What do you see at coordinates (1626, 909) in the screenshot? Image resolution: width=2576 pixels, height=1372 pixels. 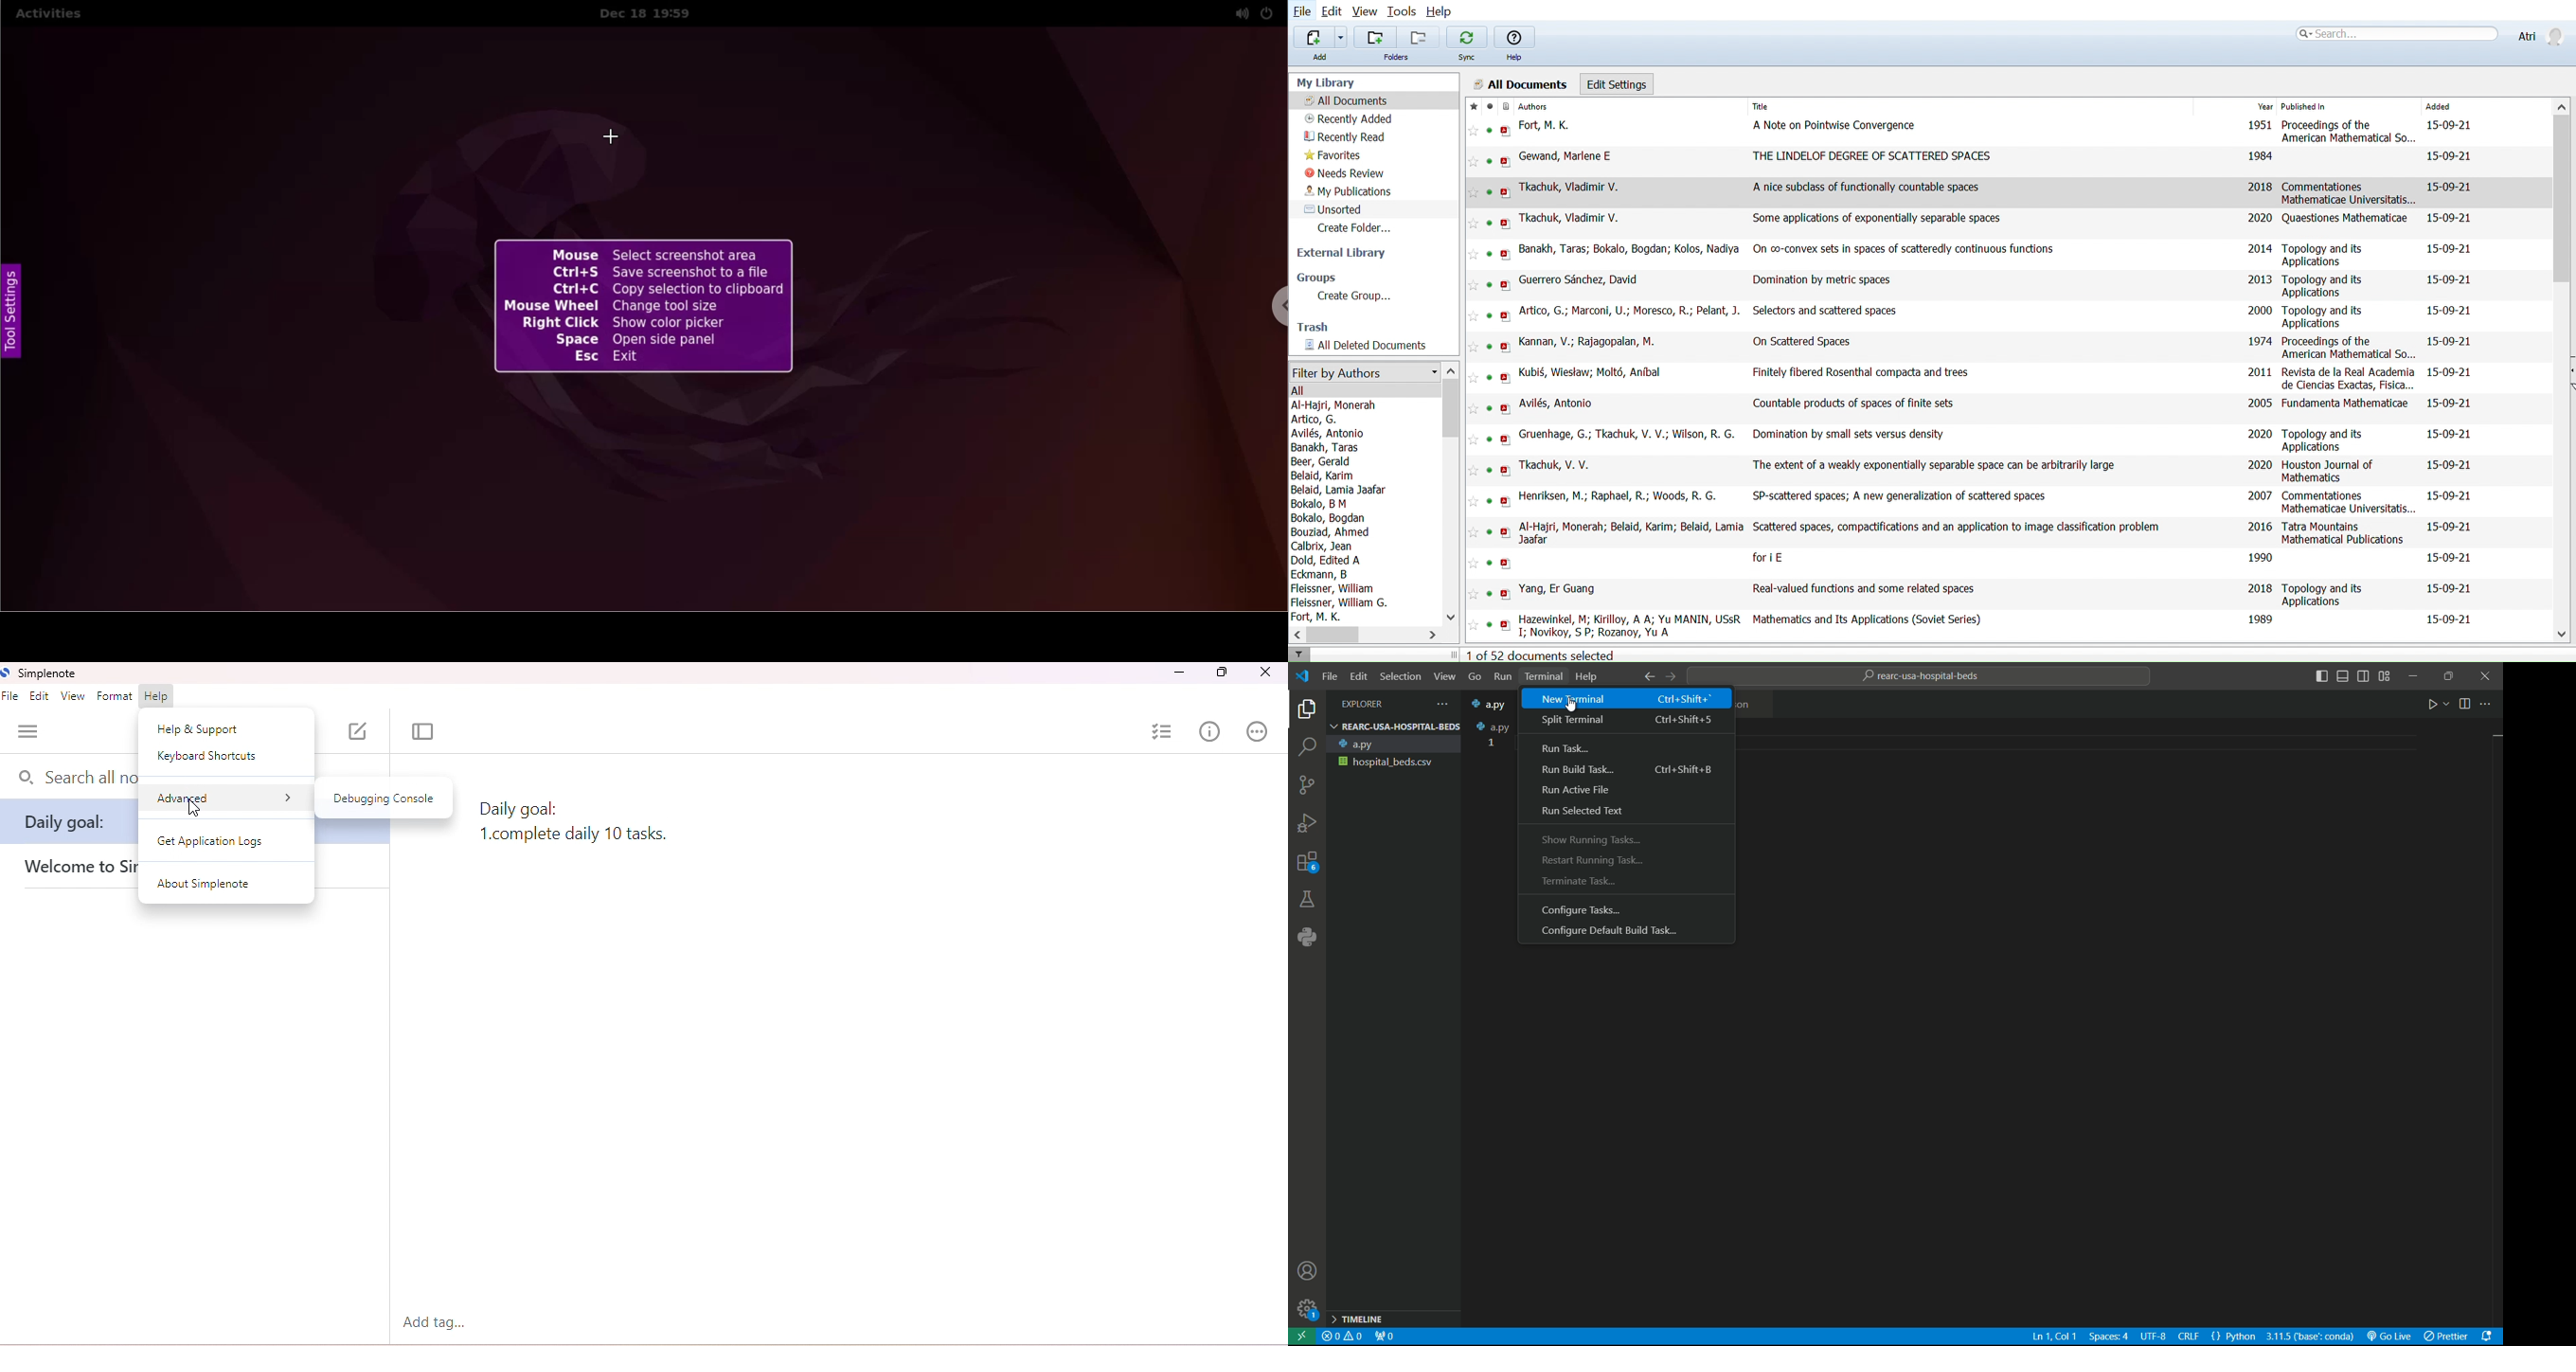 I see `configure tasks` at bounding box center [1626, 909].